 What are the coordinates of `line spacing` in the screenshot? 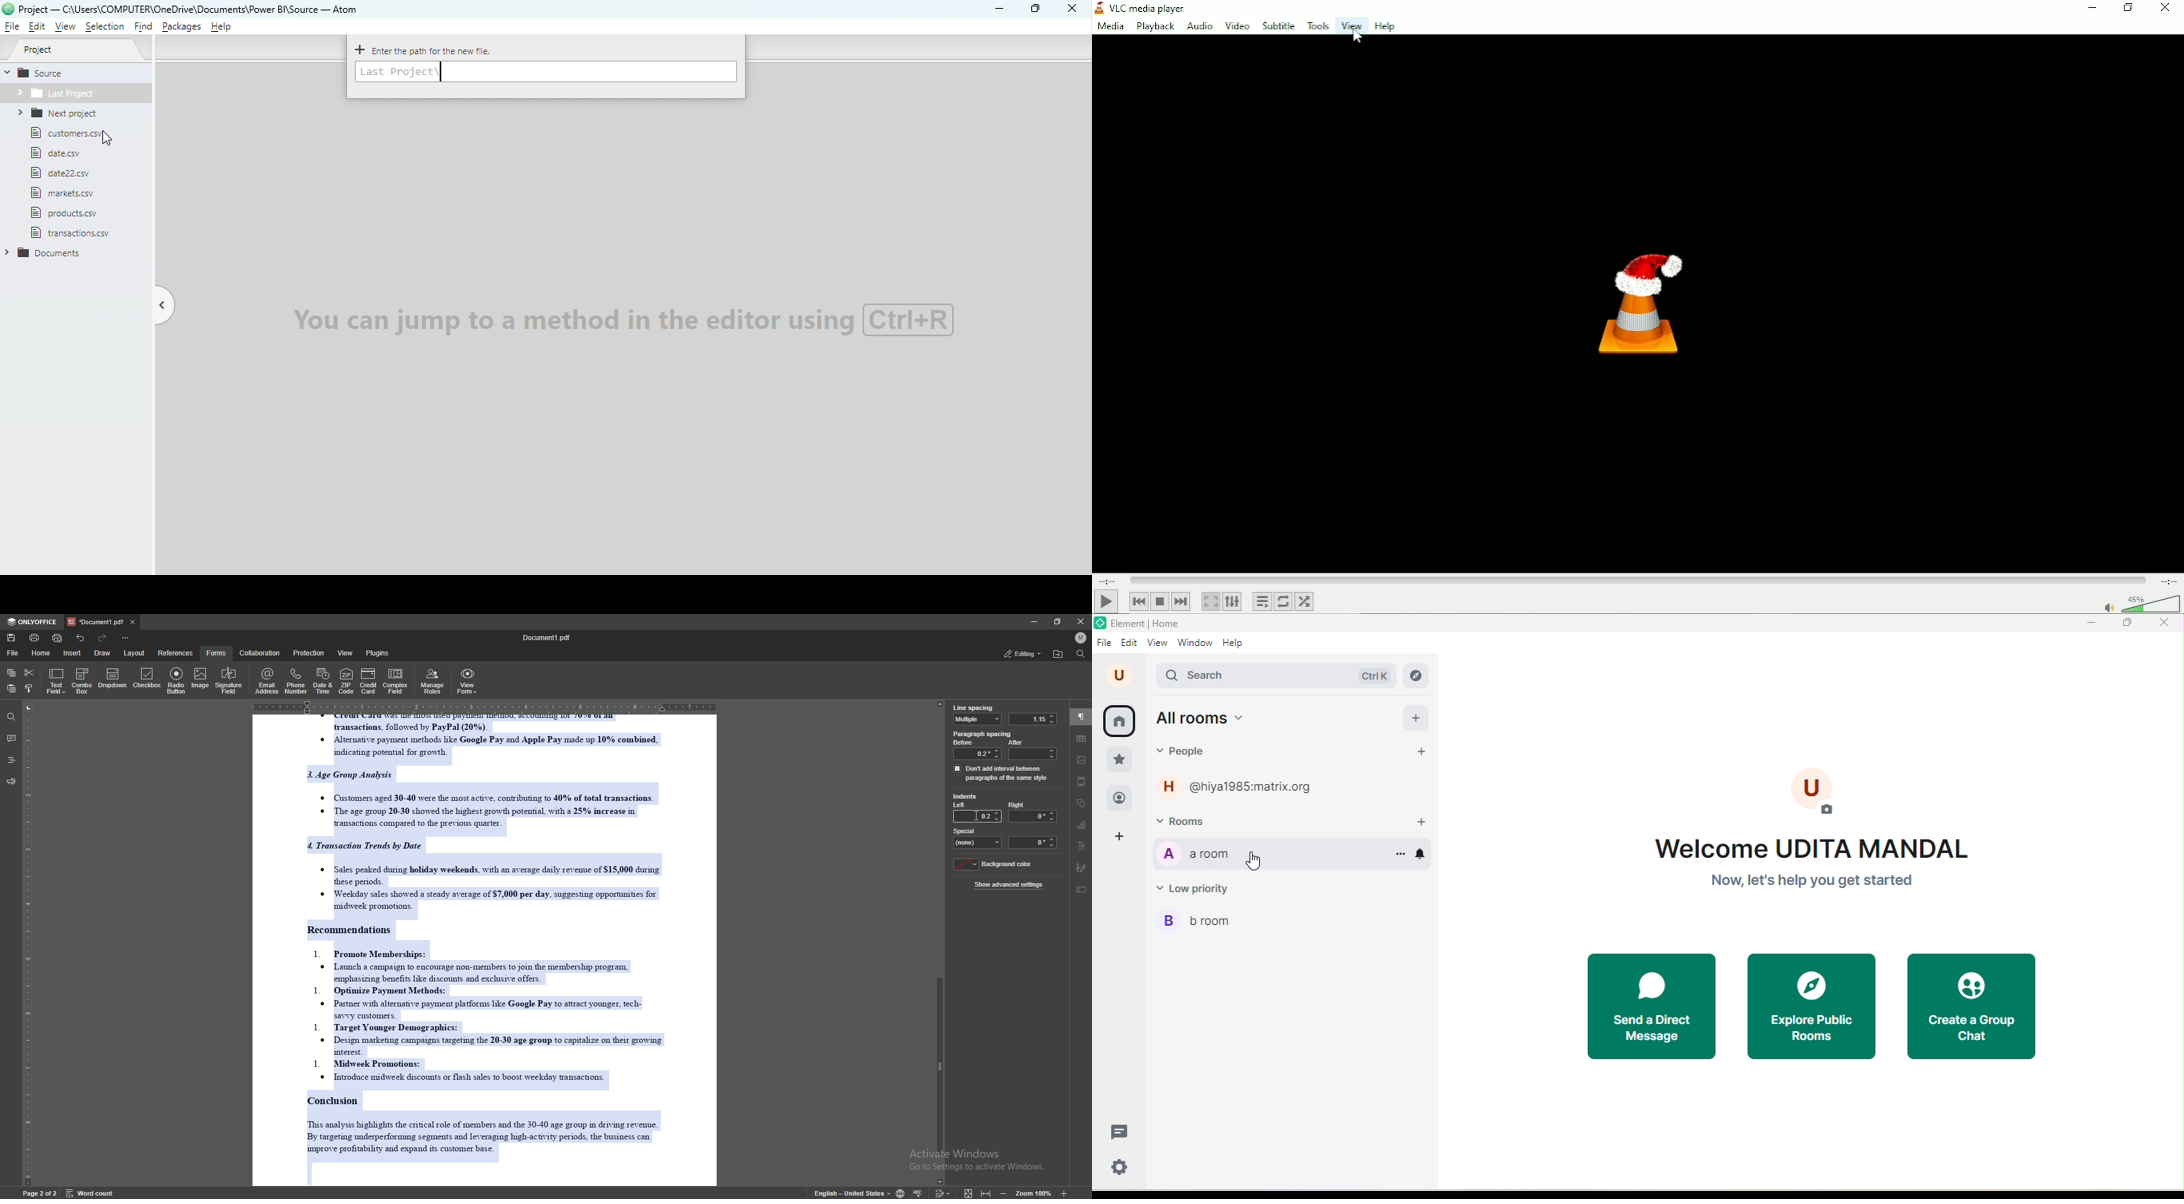 It's located at (973, 708).